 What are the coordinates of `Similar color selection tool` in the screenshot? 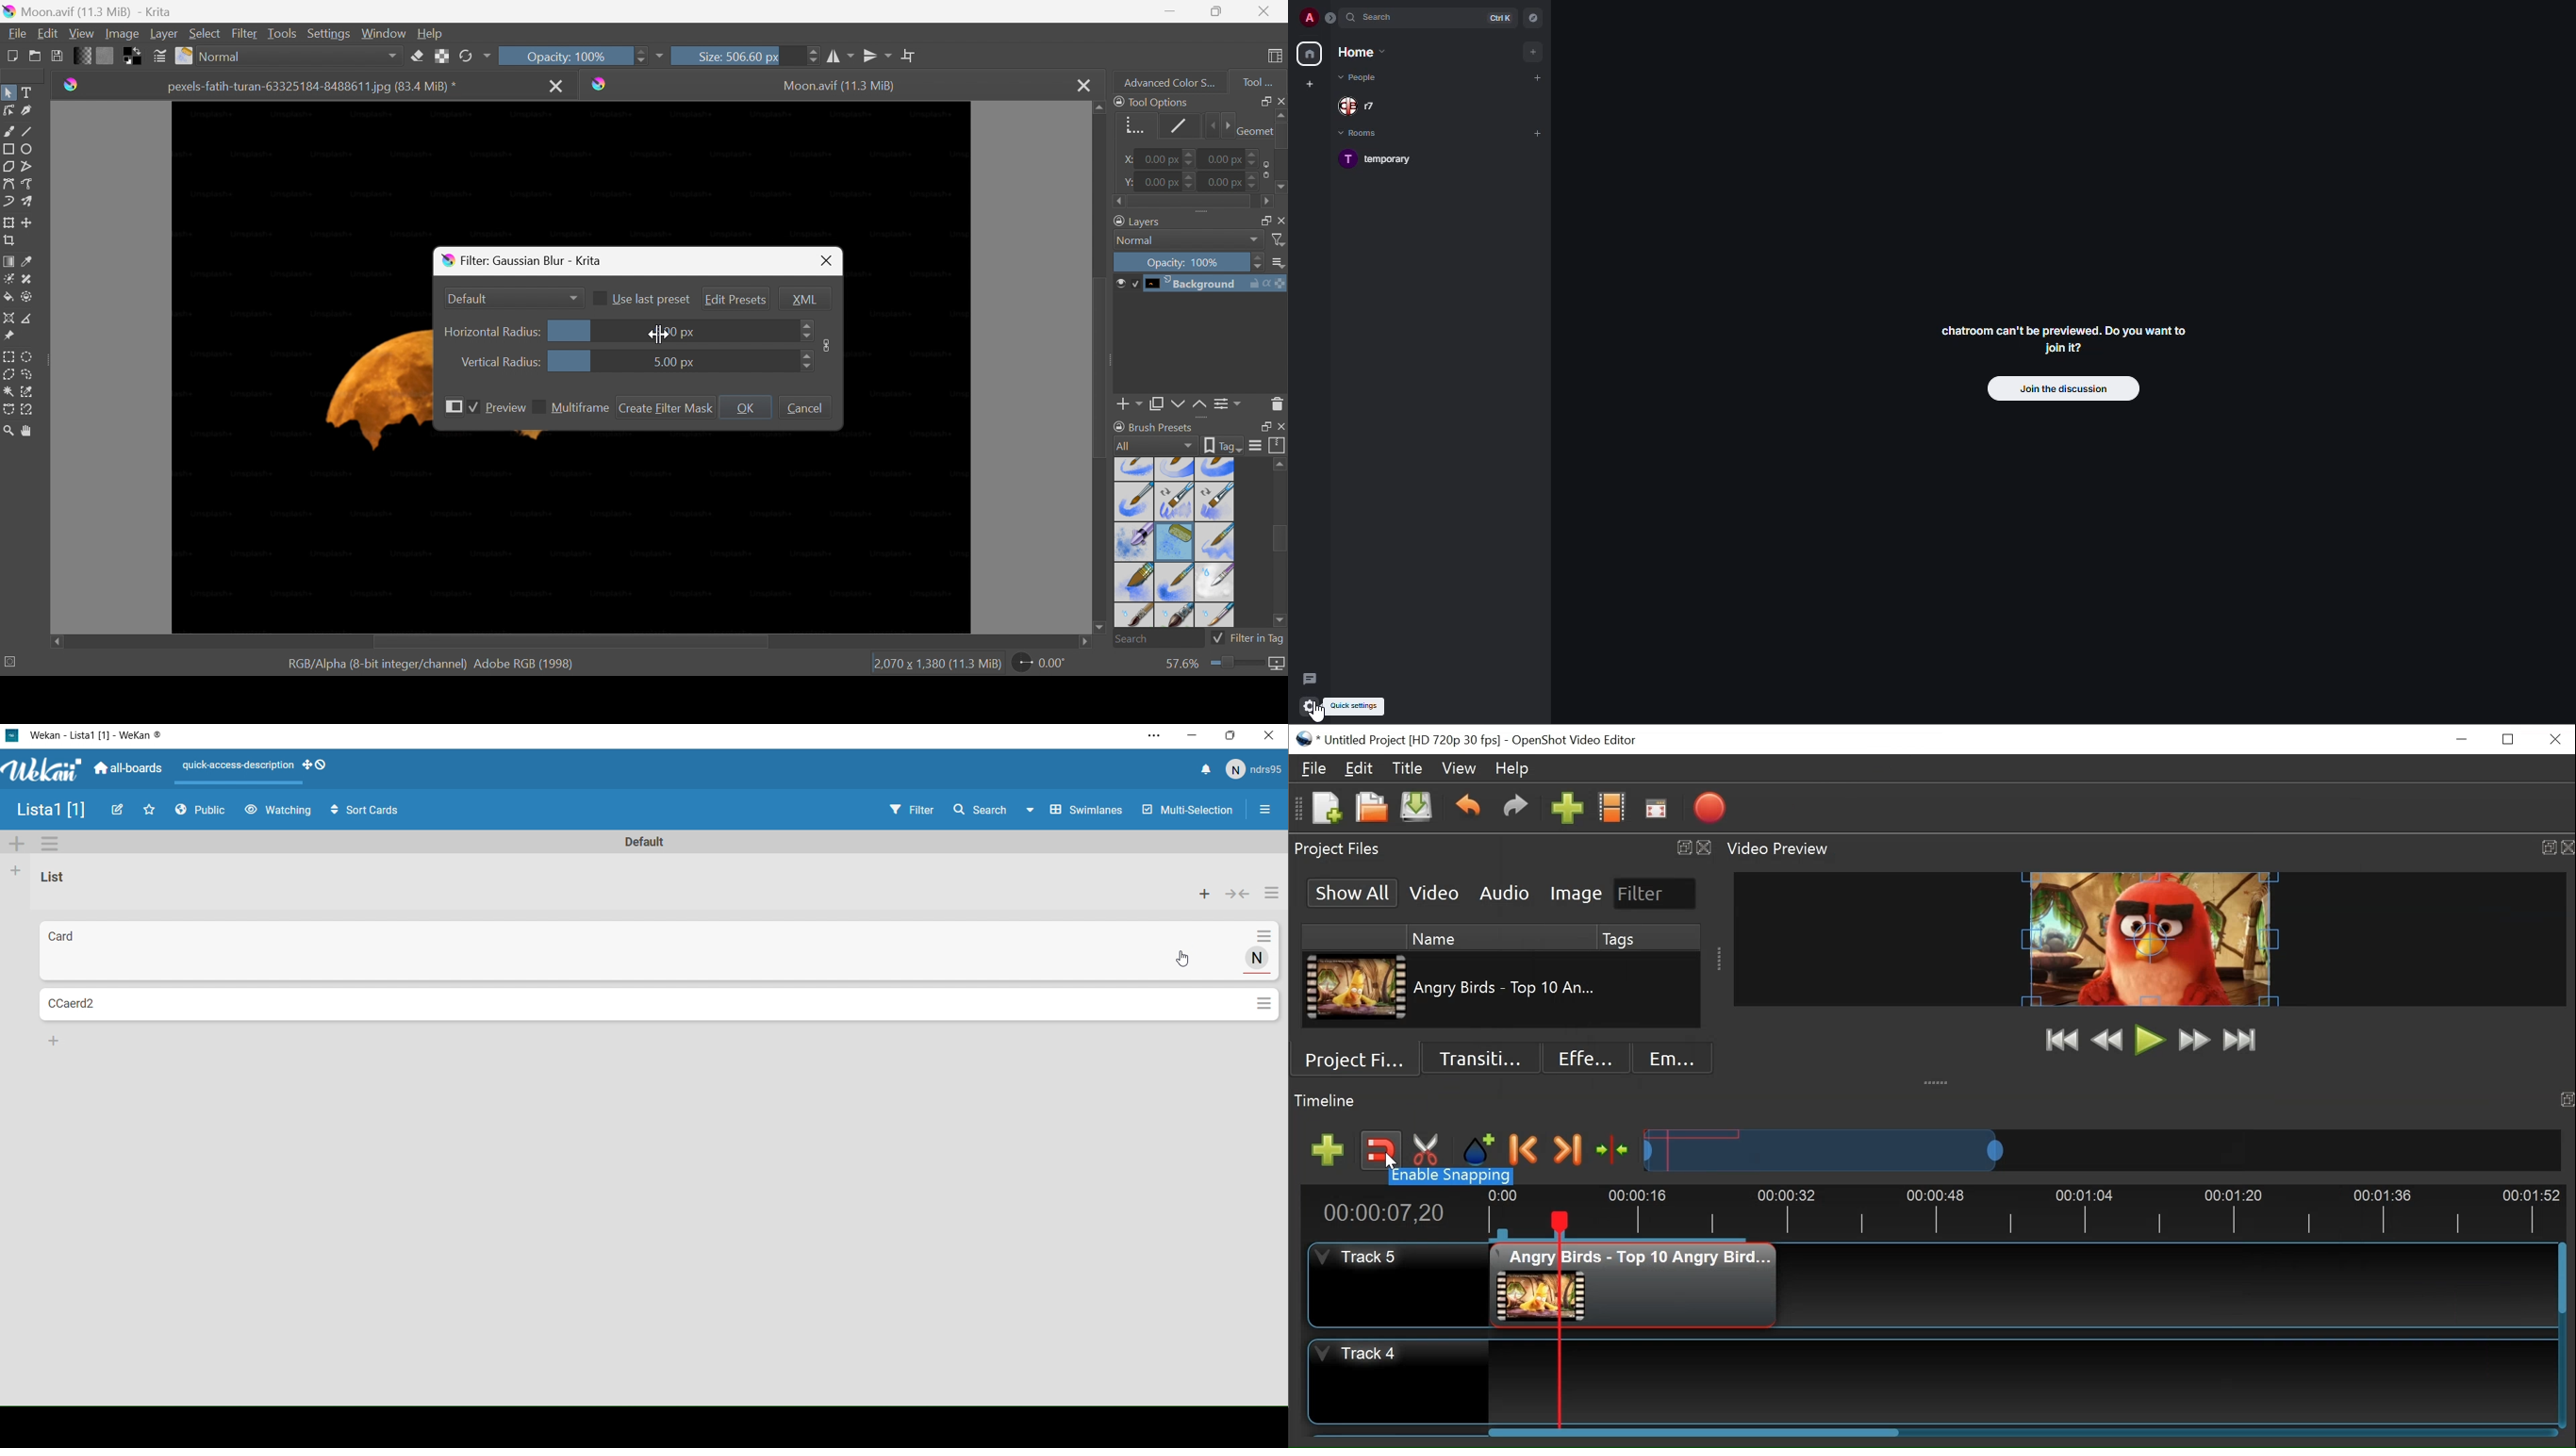 It's located at (28, 392).